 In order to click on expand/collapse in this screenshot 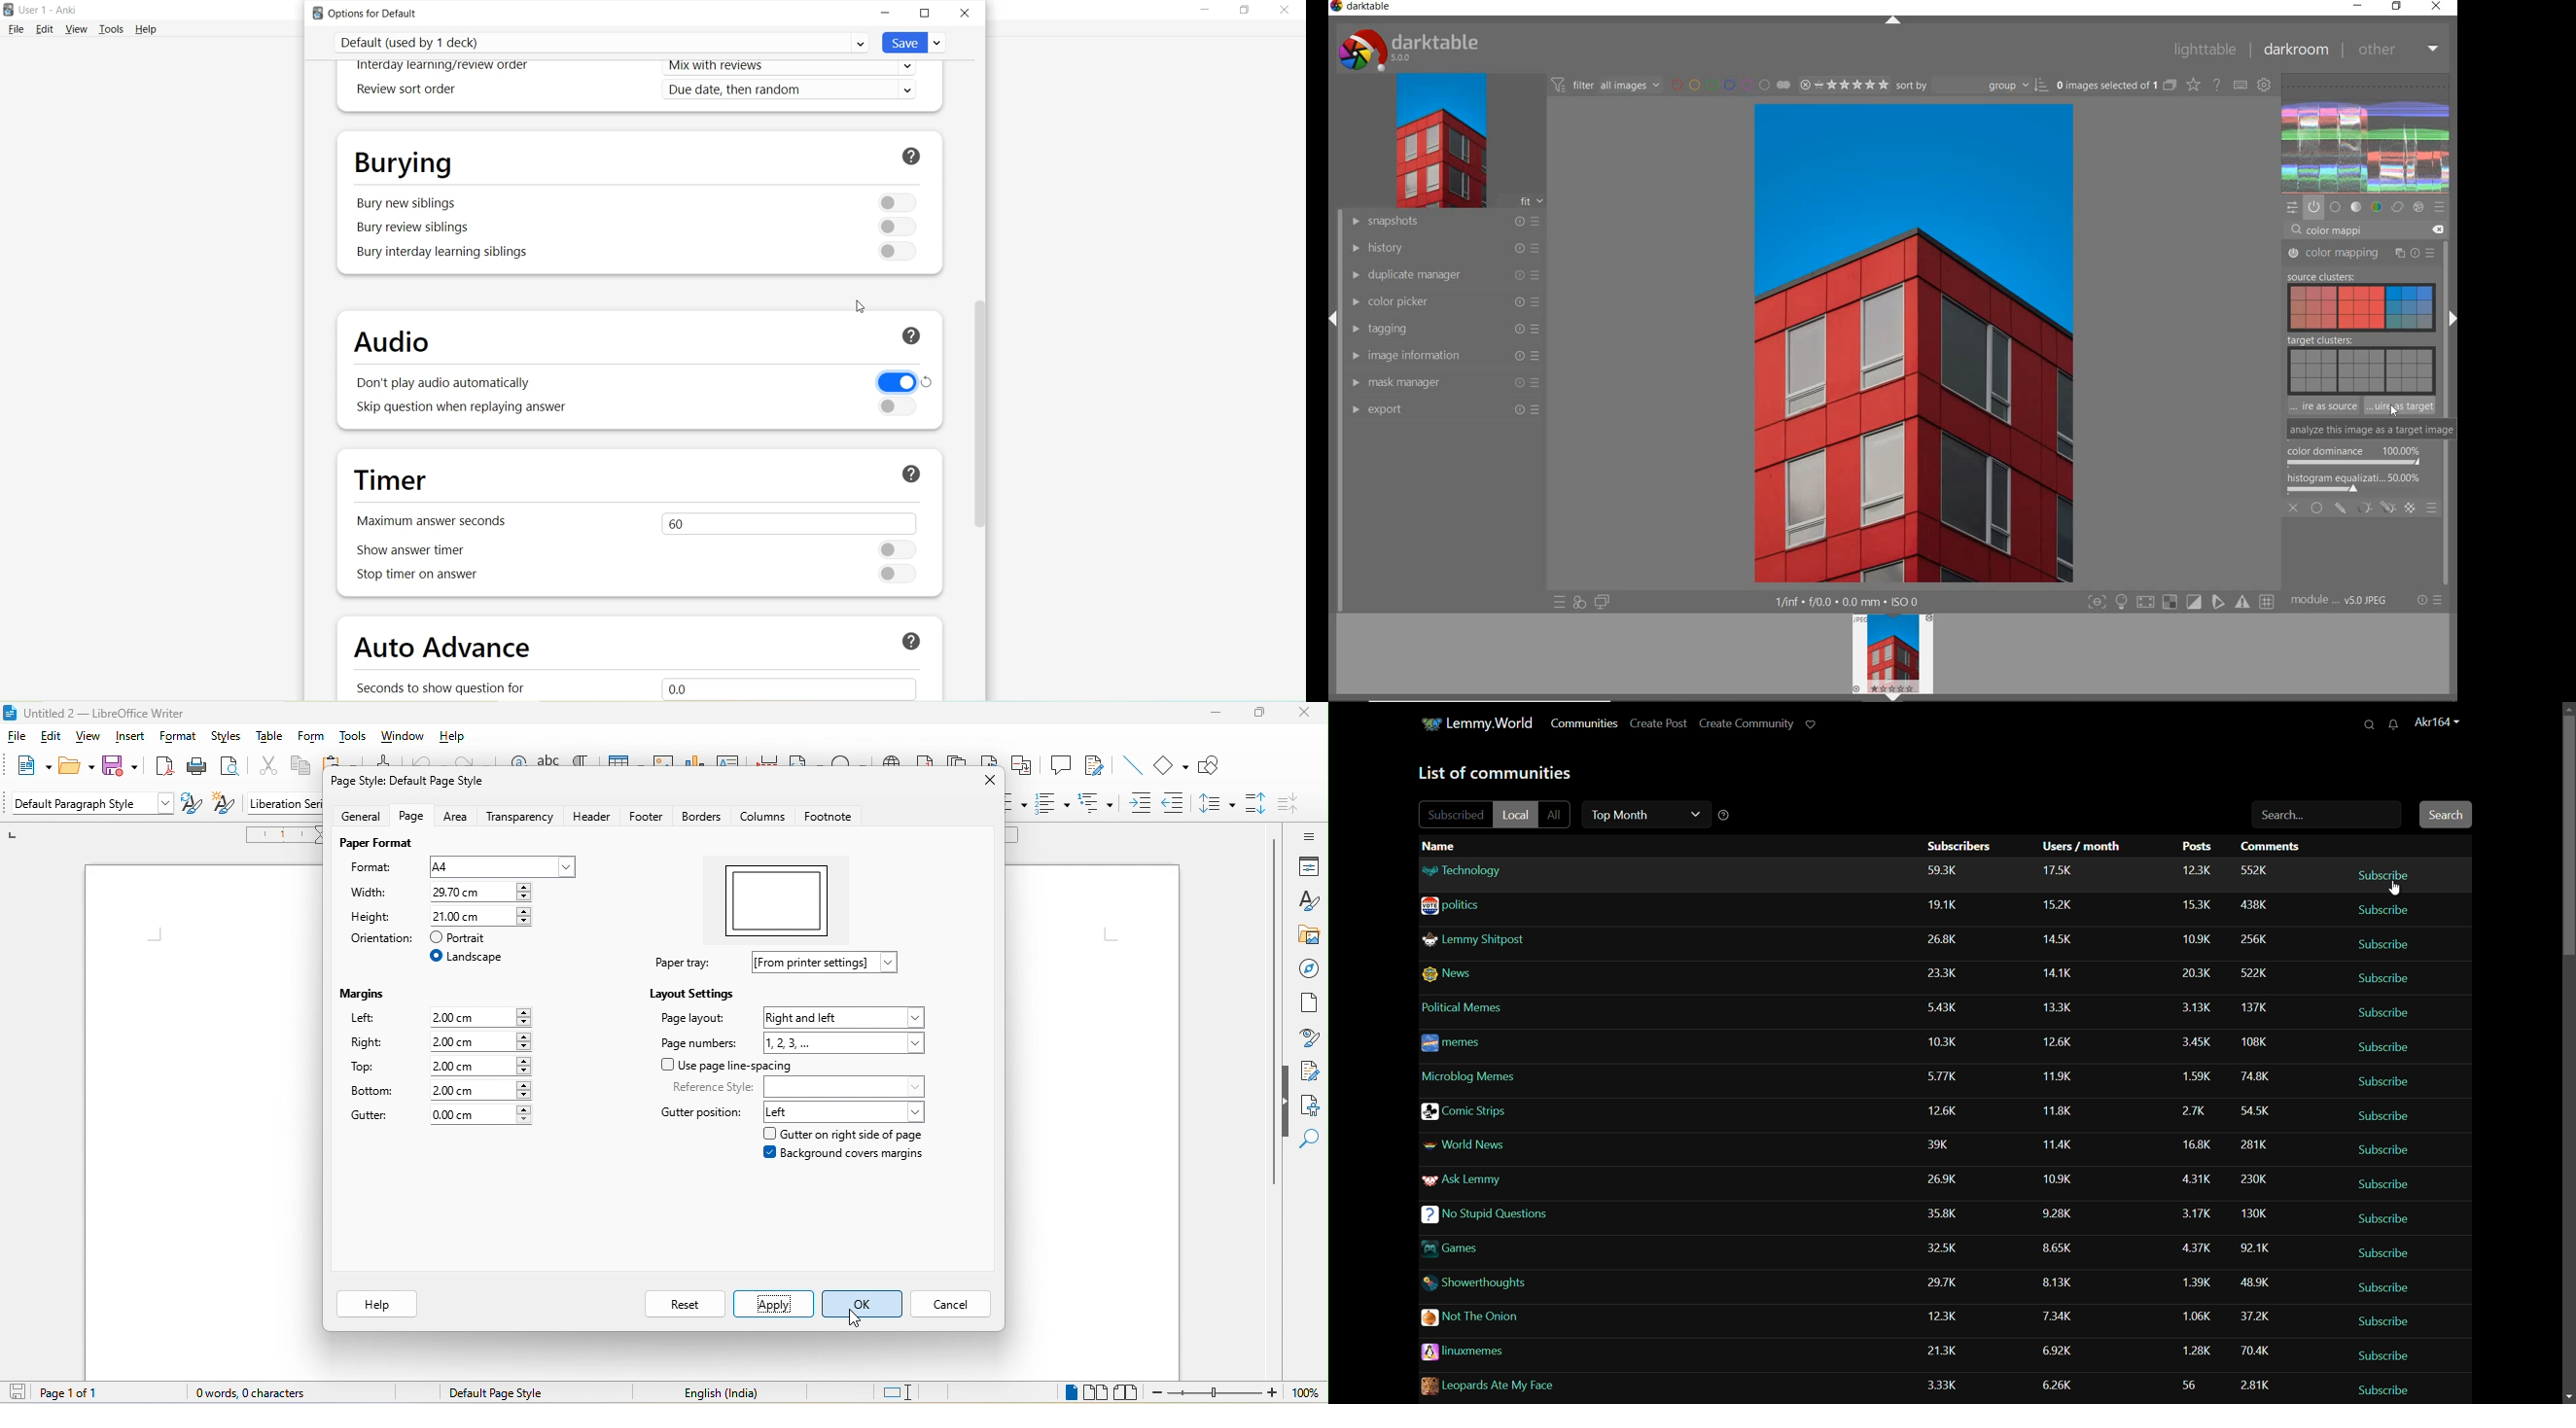, I will do `click(1893, 20)`.